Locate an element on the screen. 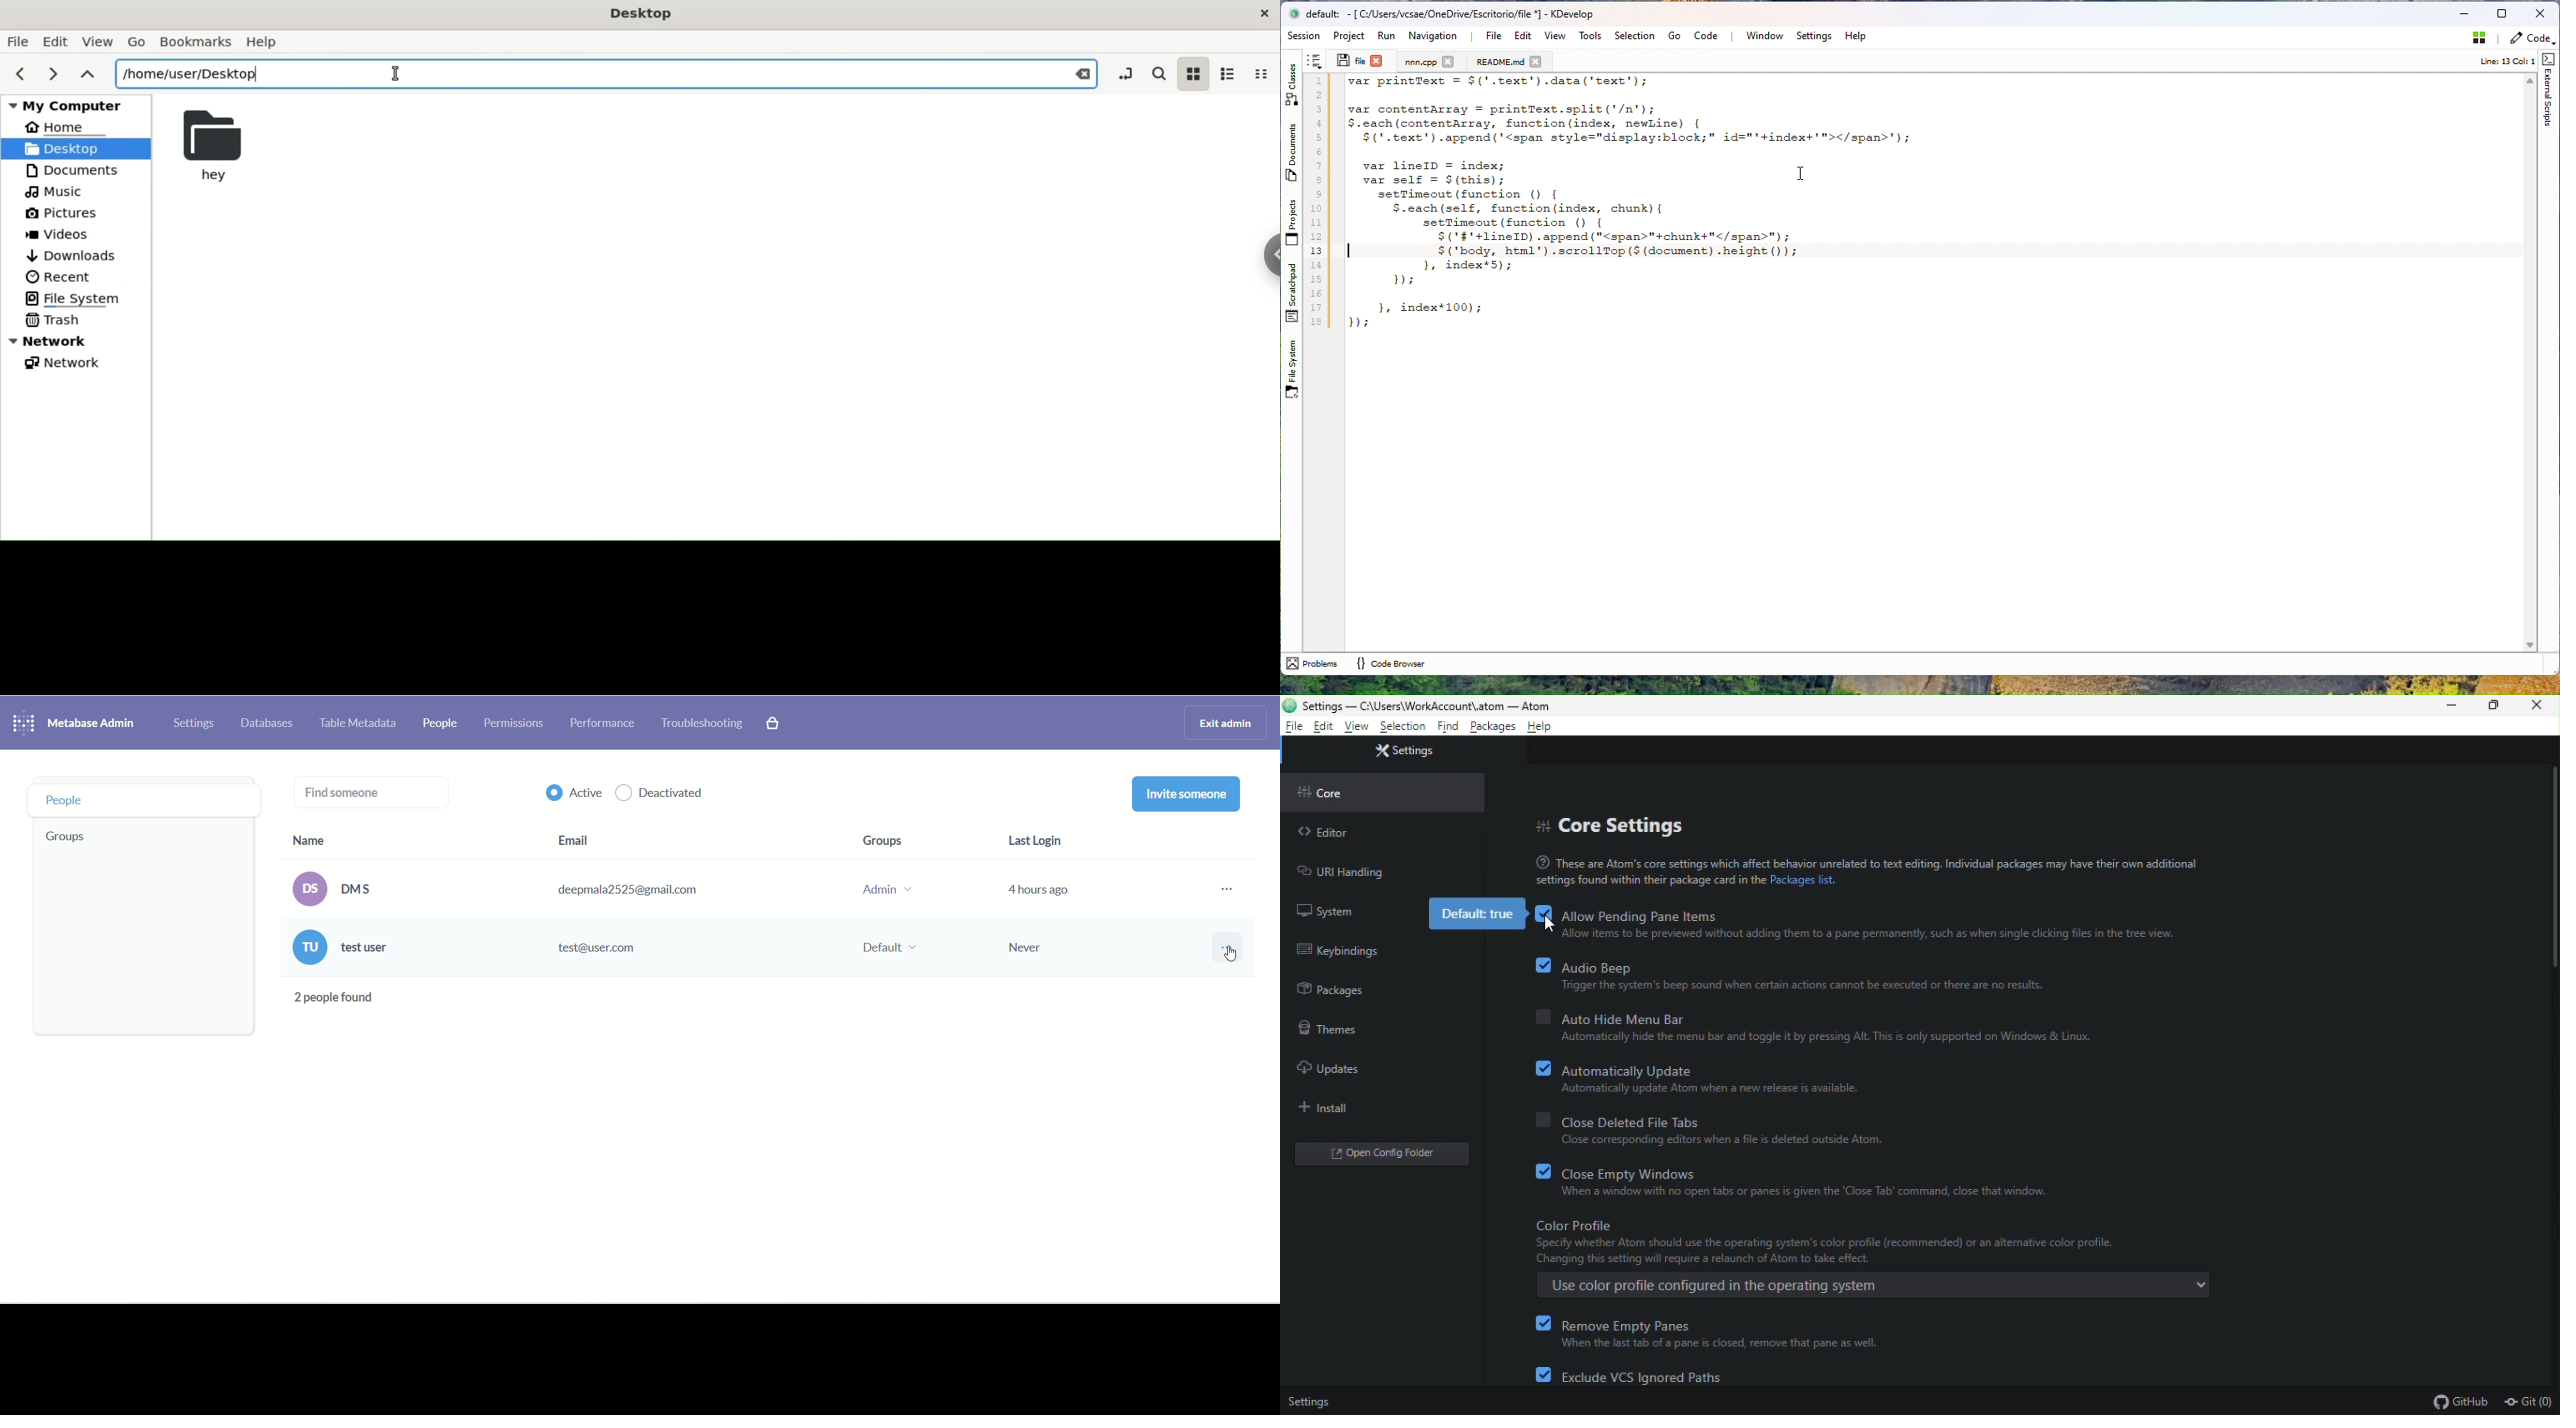  Use color profile configured in the operating system. is located at coordinates (1876, 1284).